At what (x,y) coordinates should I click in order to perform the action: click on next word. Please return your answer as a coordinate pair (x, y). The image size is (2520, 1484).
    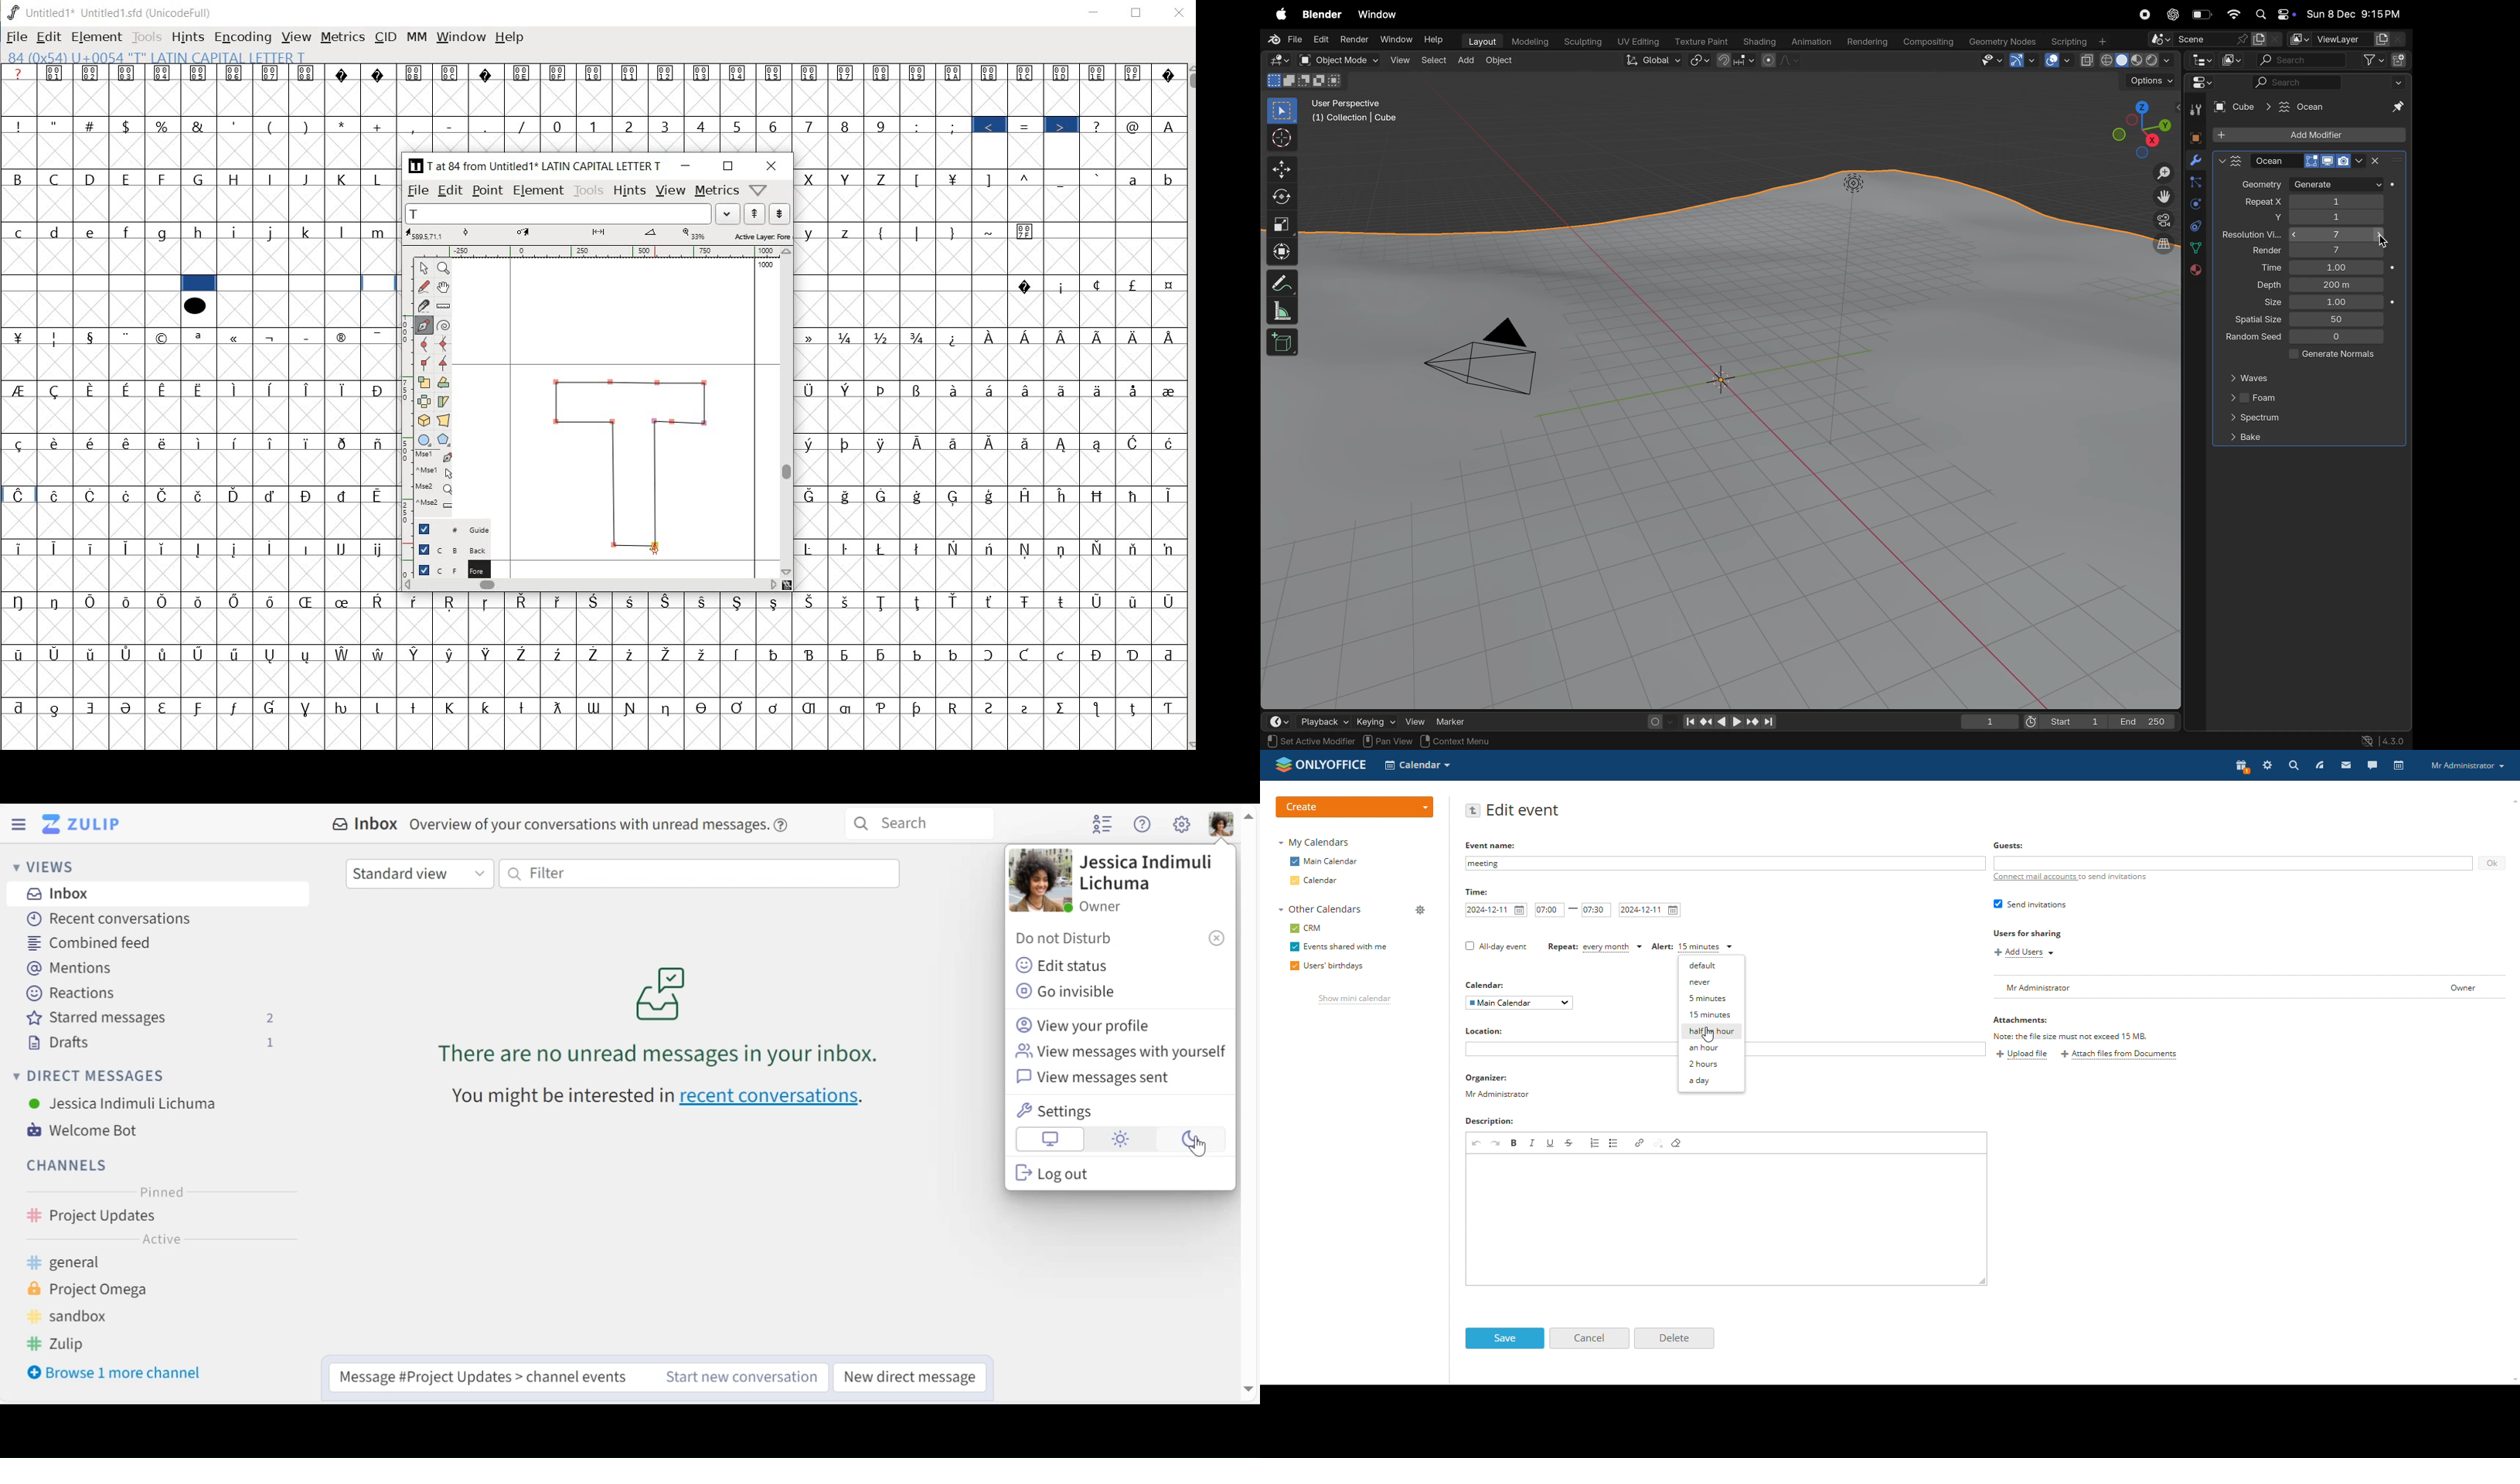
    Looking at the image, I should click on (781, 214).